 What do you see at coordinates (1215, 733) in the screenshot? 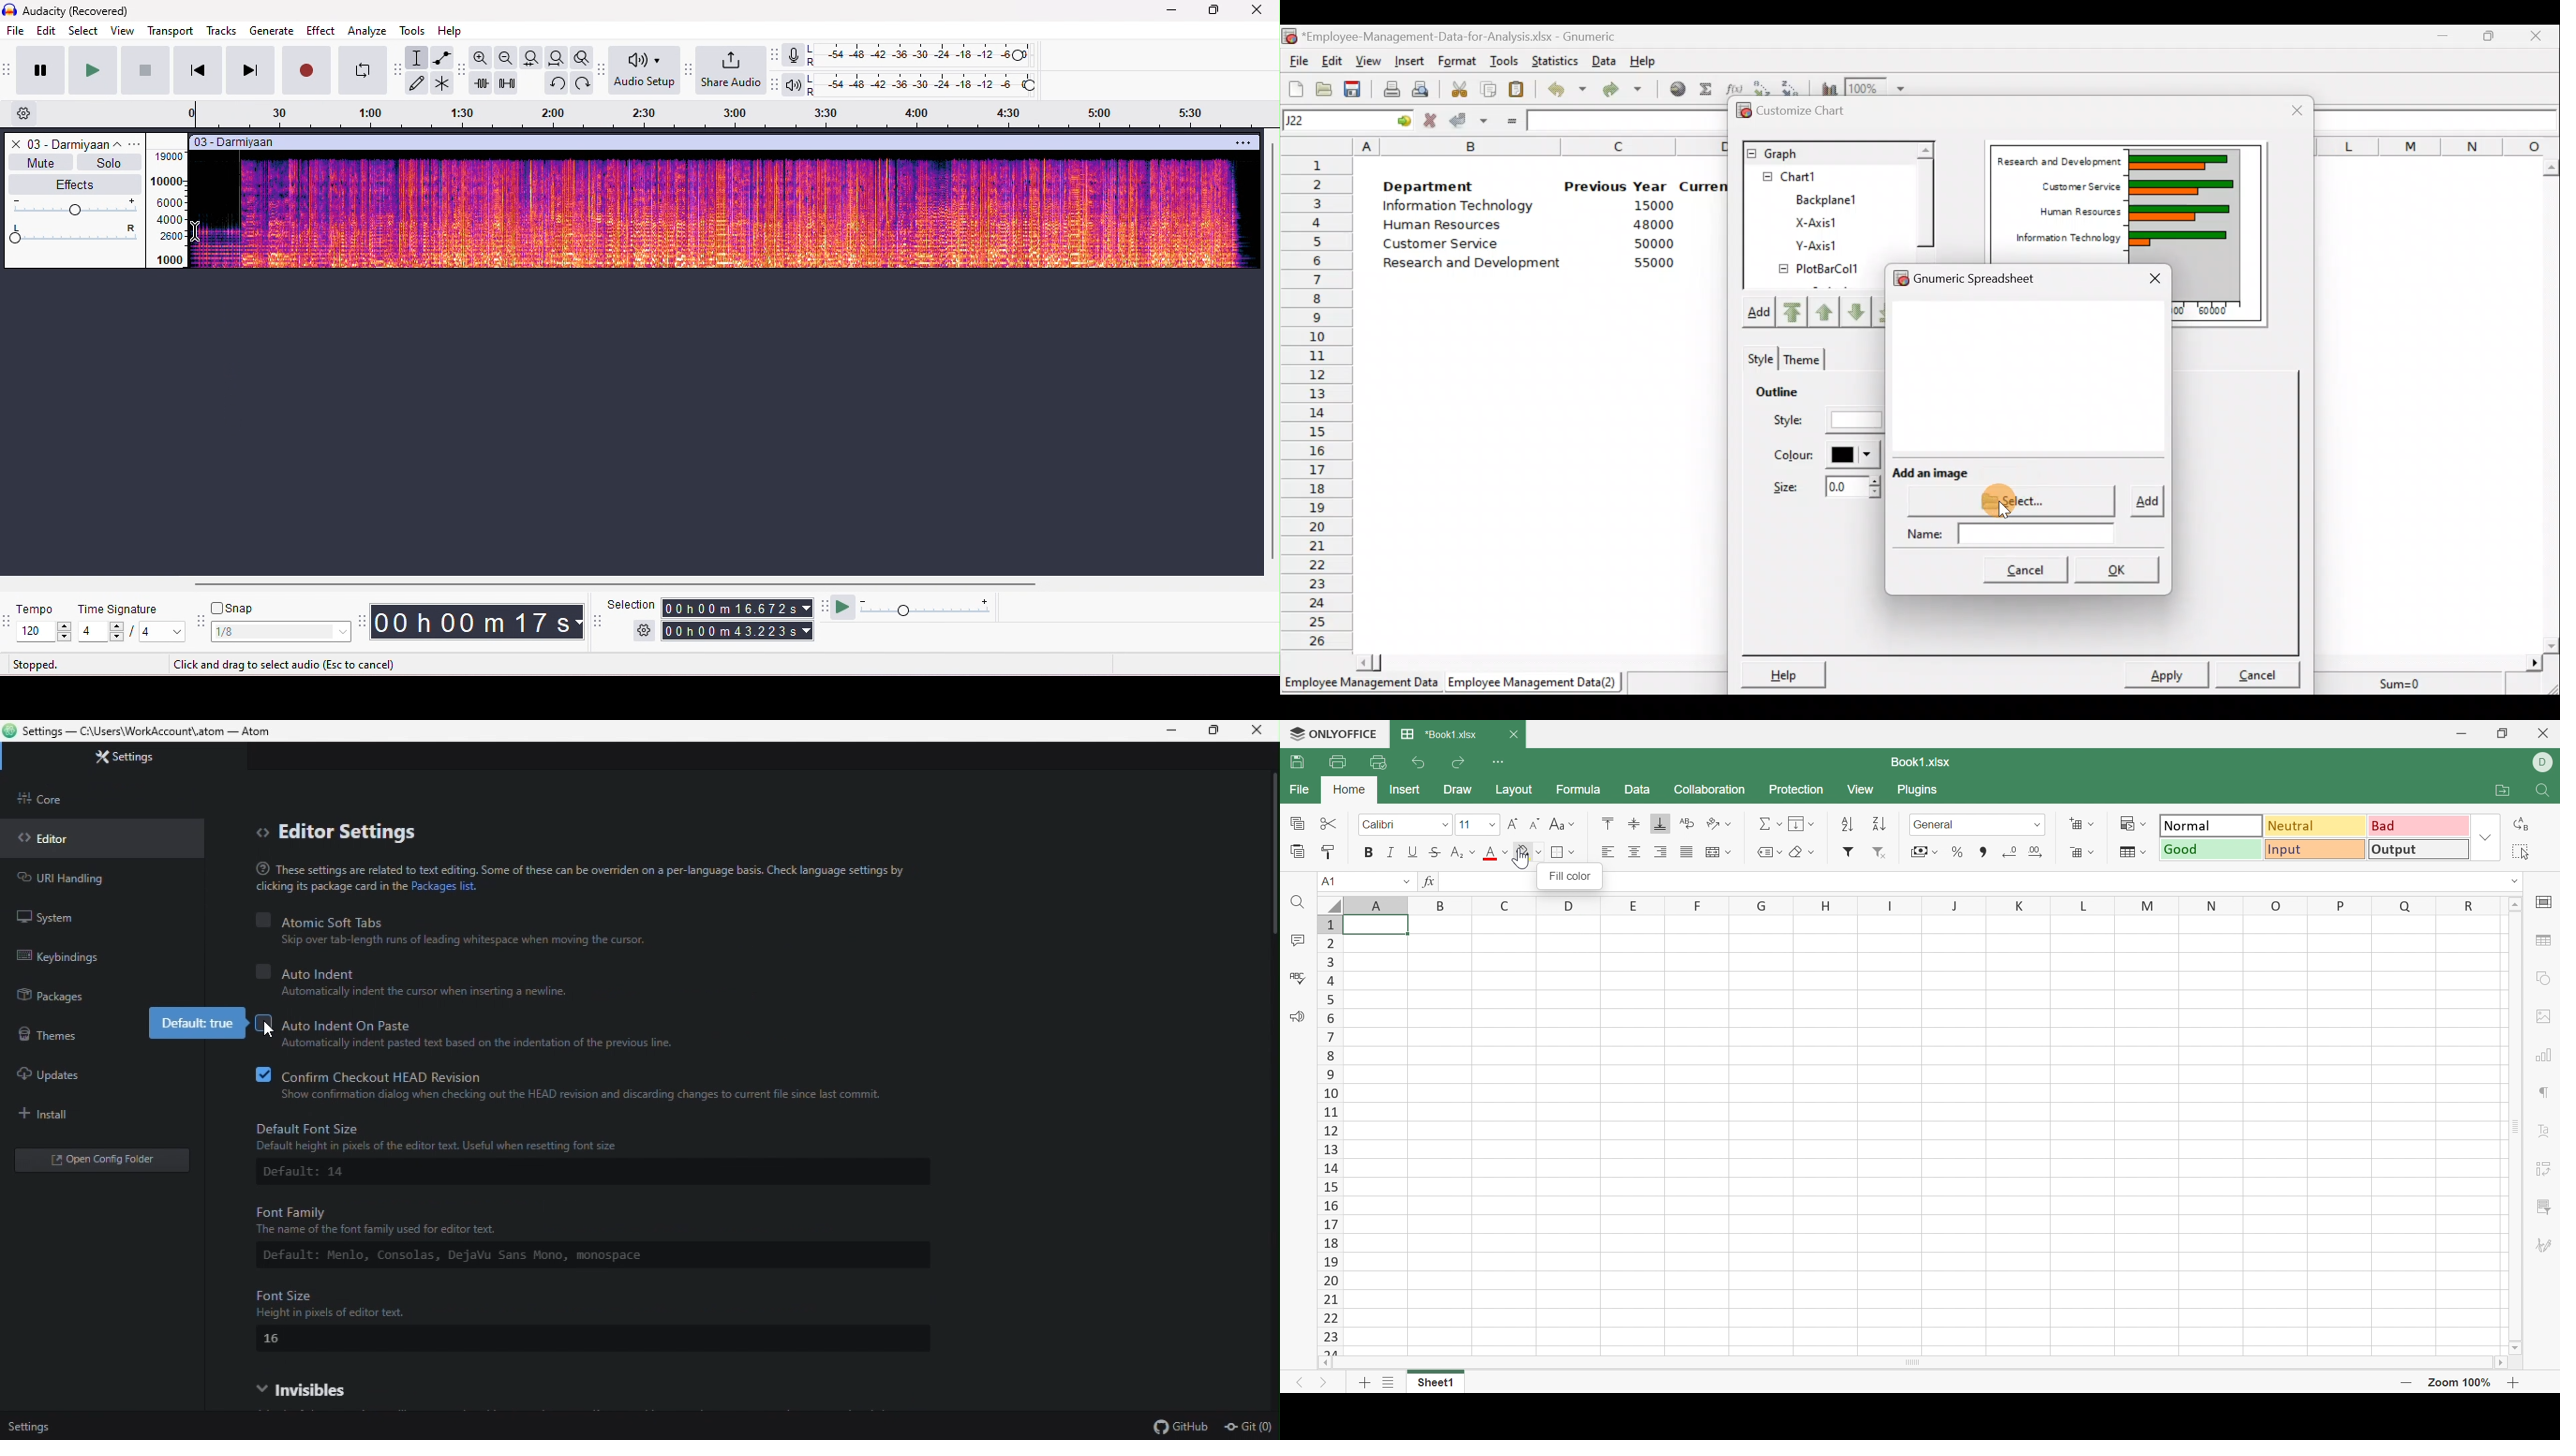
I see `Restore` at bounding box center [1215, 733].